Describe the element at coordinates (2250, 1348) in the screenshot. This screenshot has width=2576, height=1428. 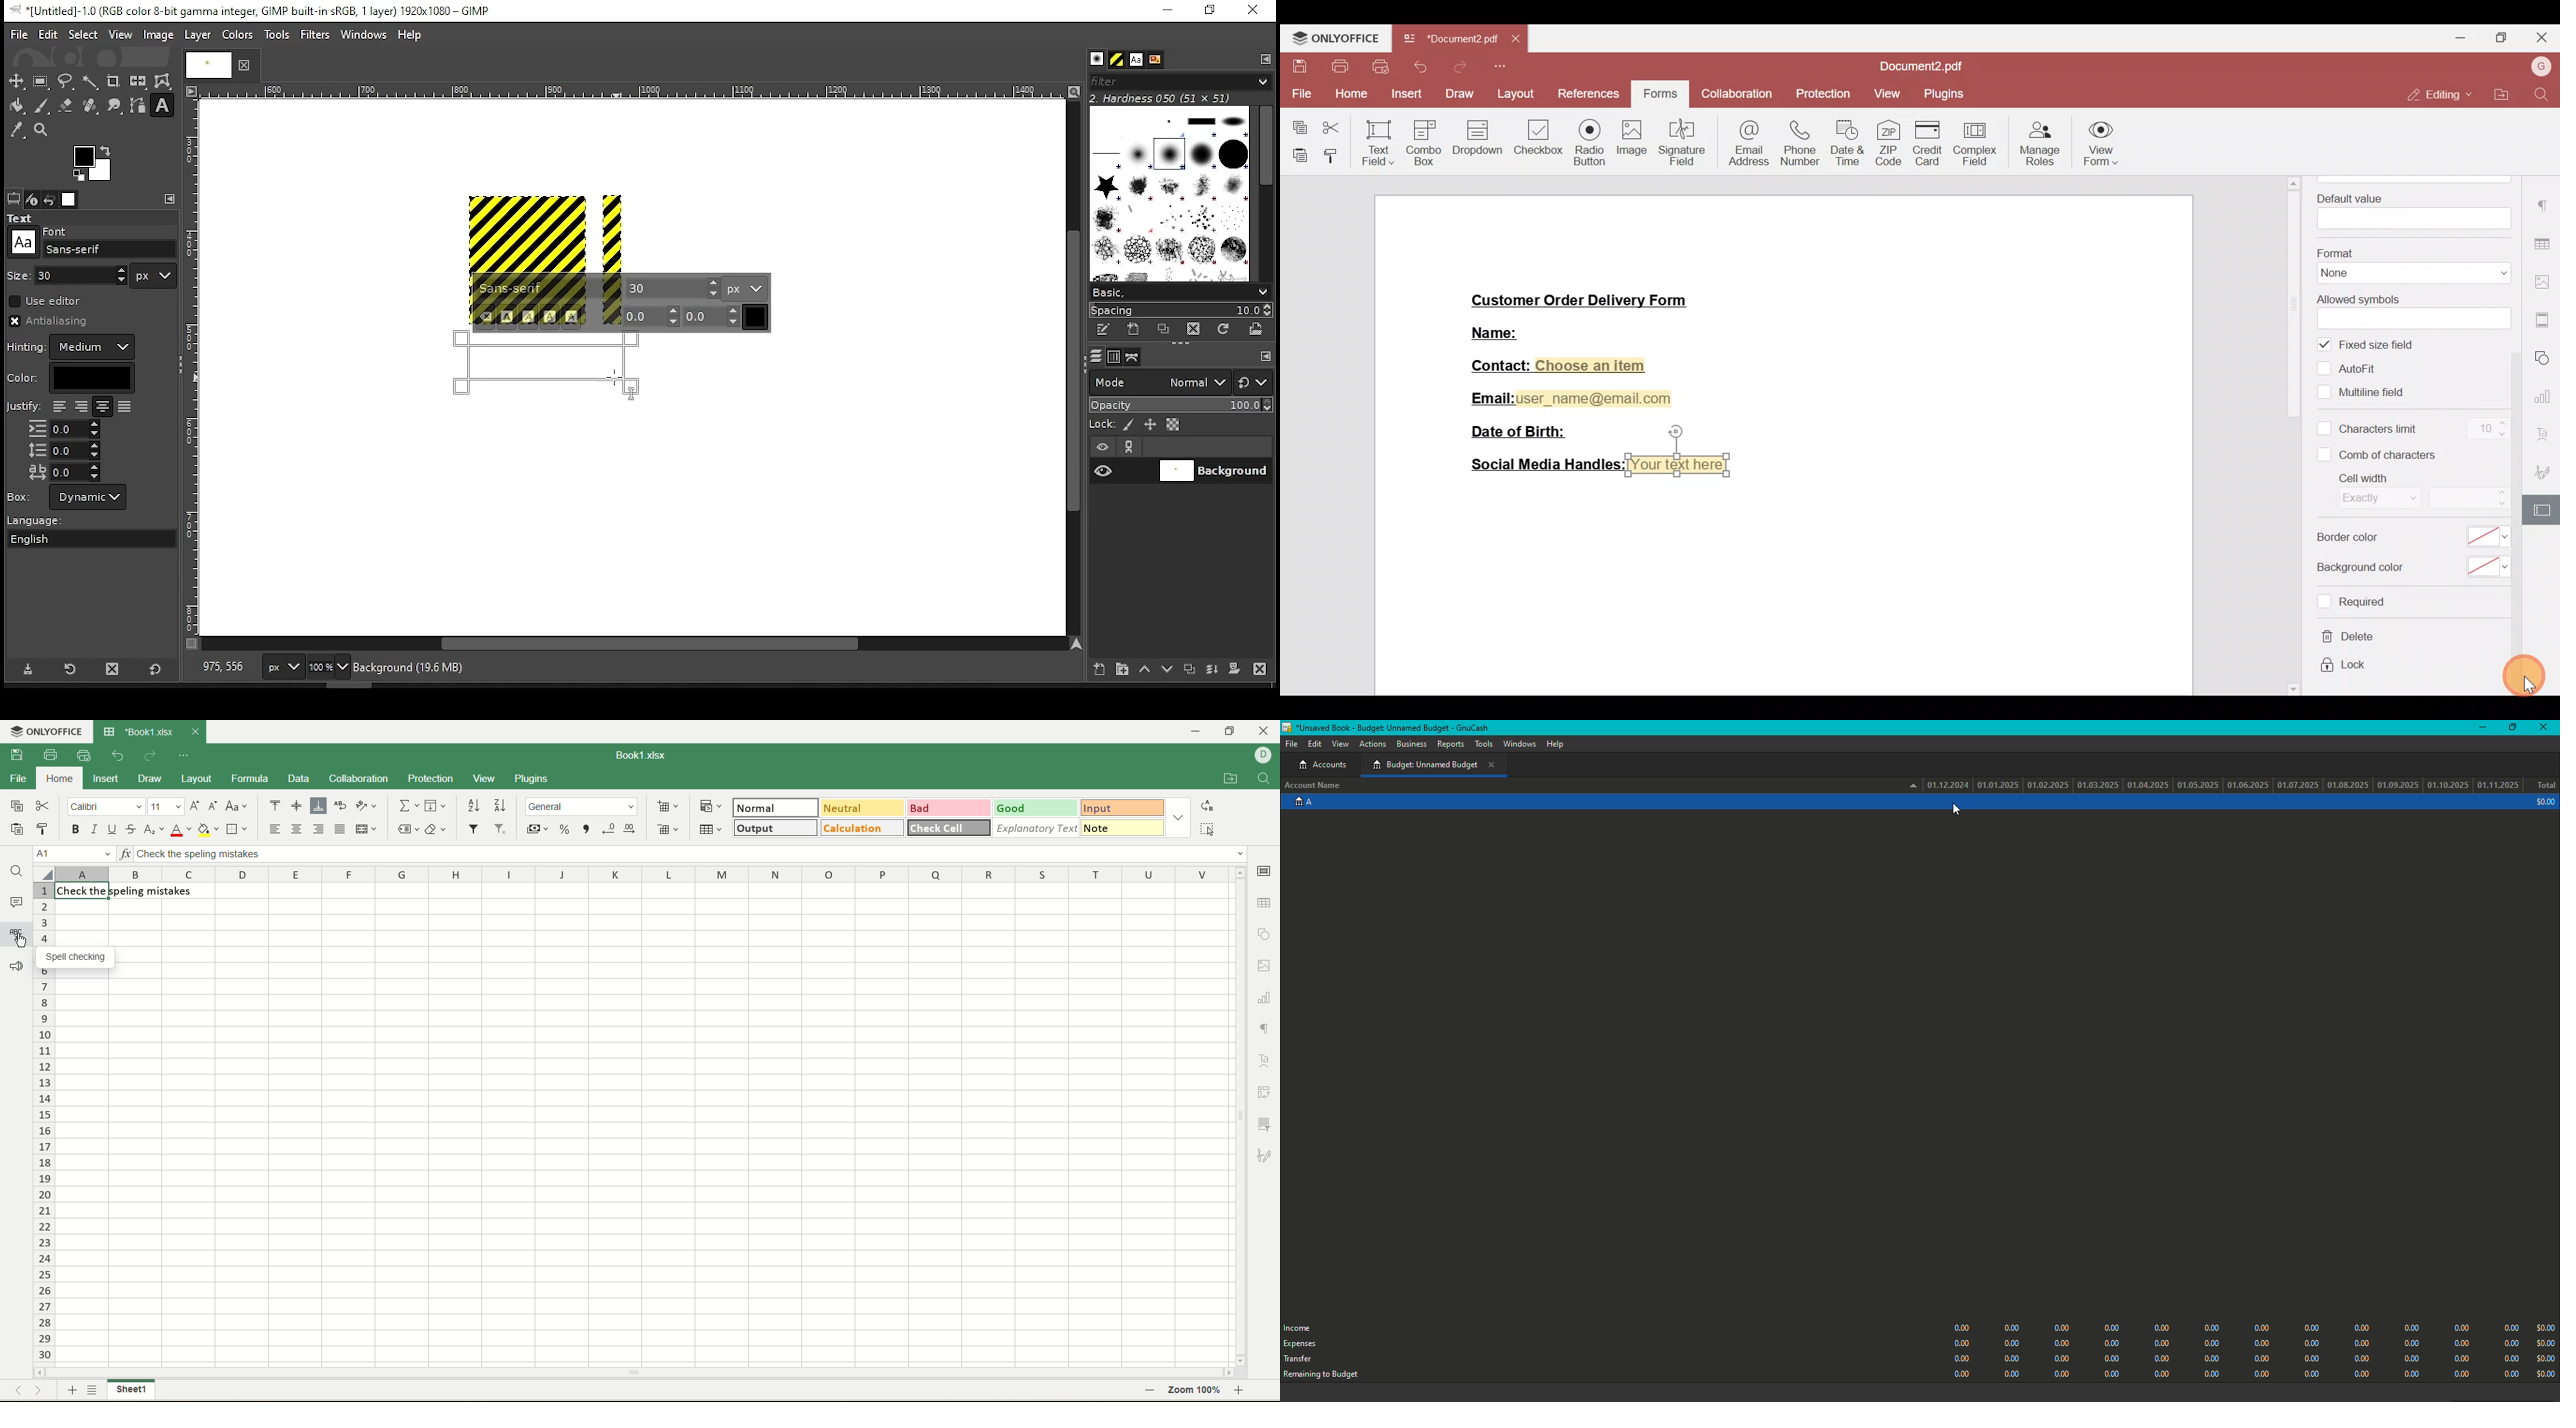
I see `$0` at that location.